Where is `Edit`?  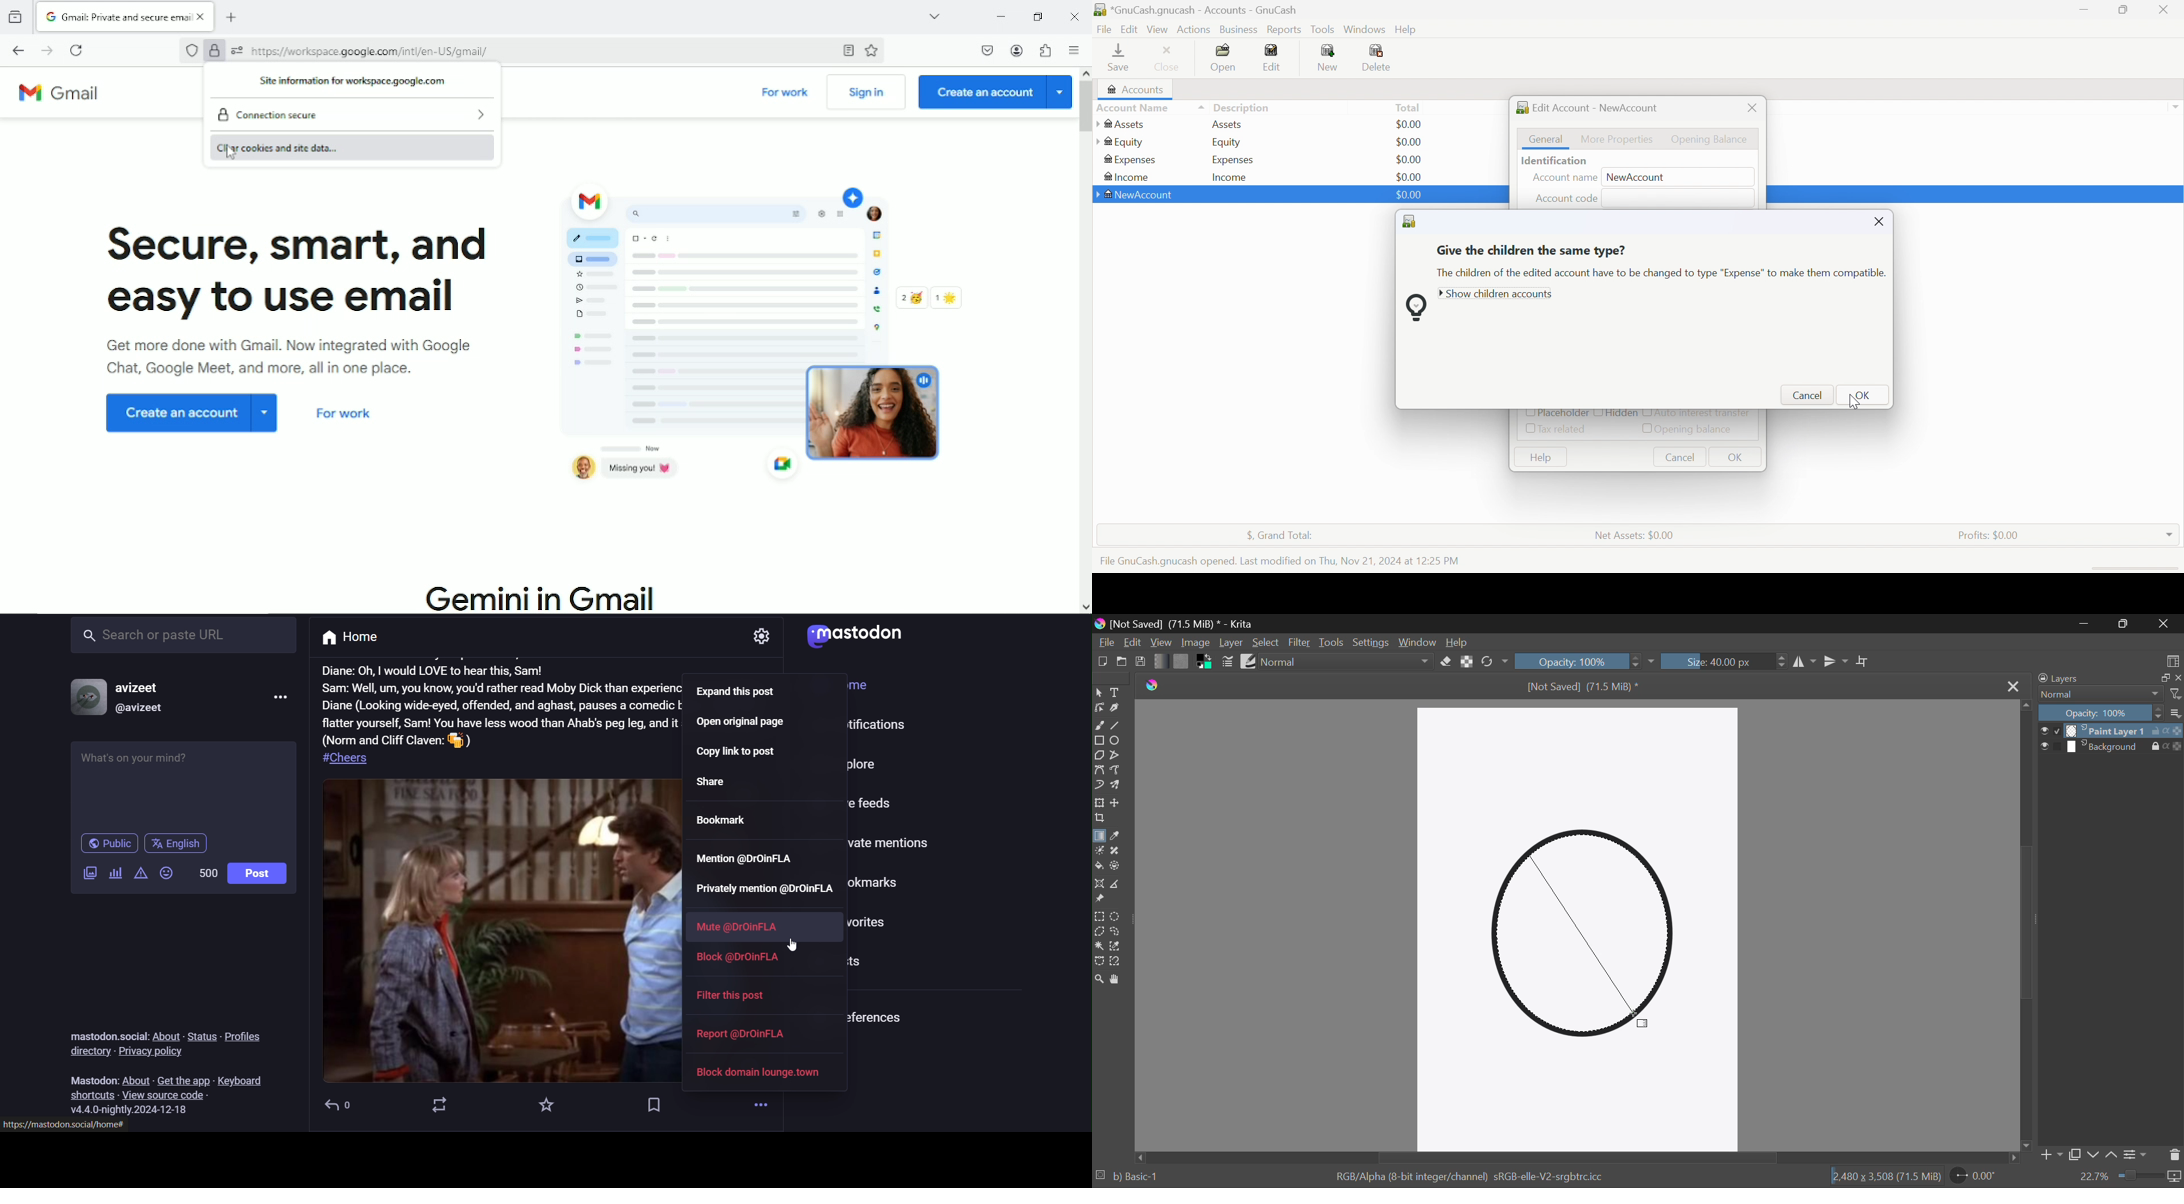 Edit is located at coordinates (1131, 28).